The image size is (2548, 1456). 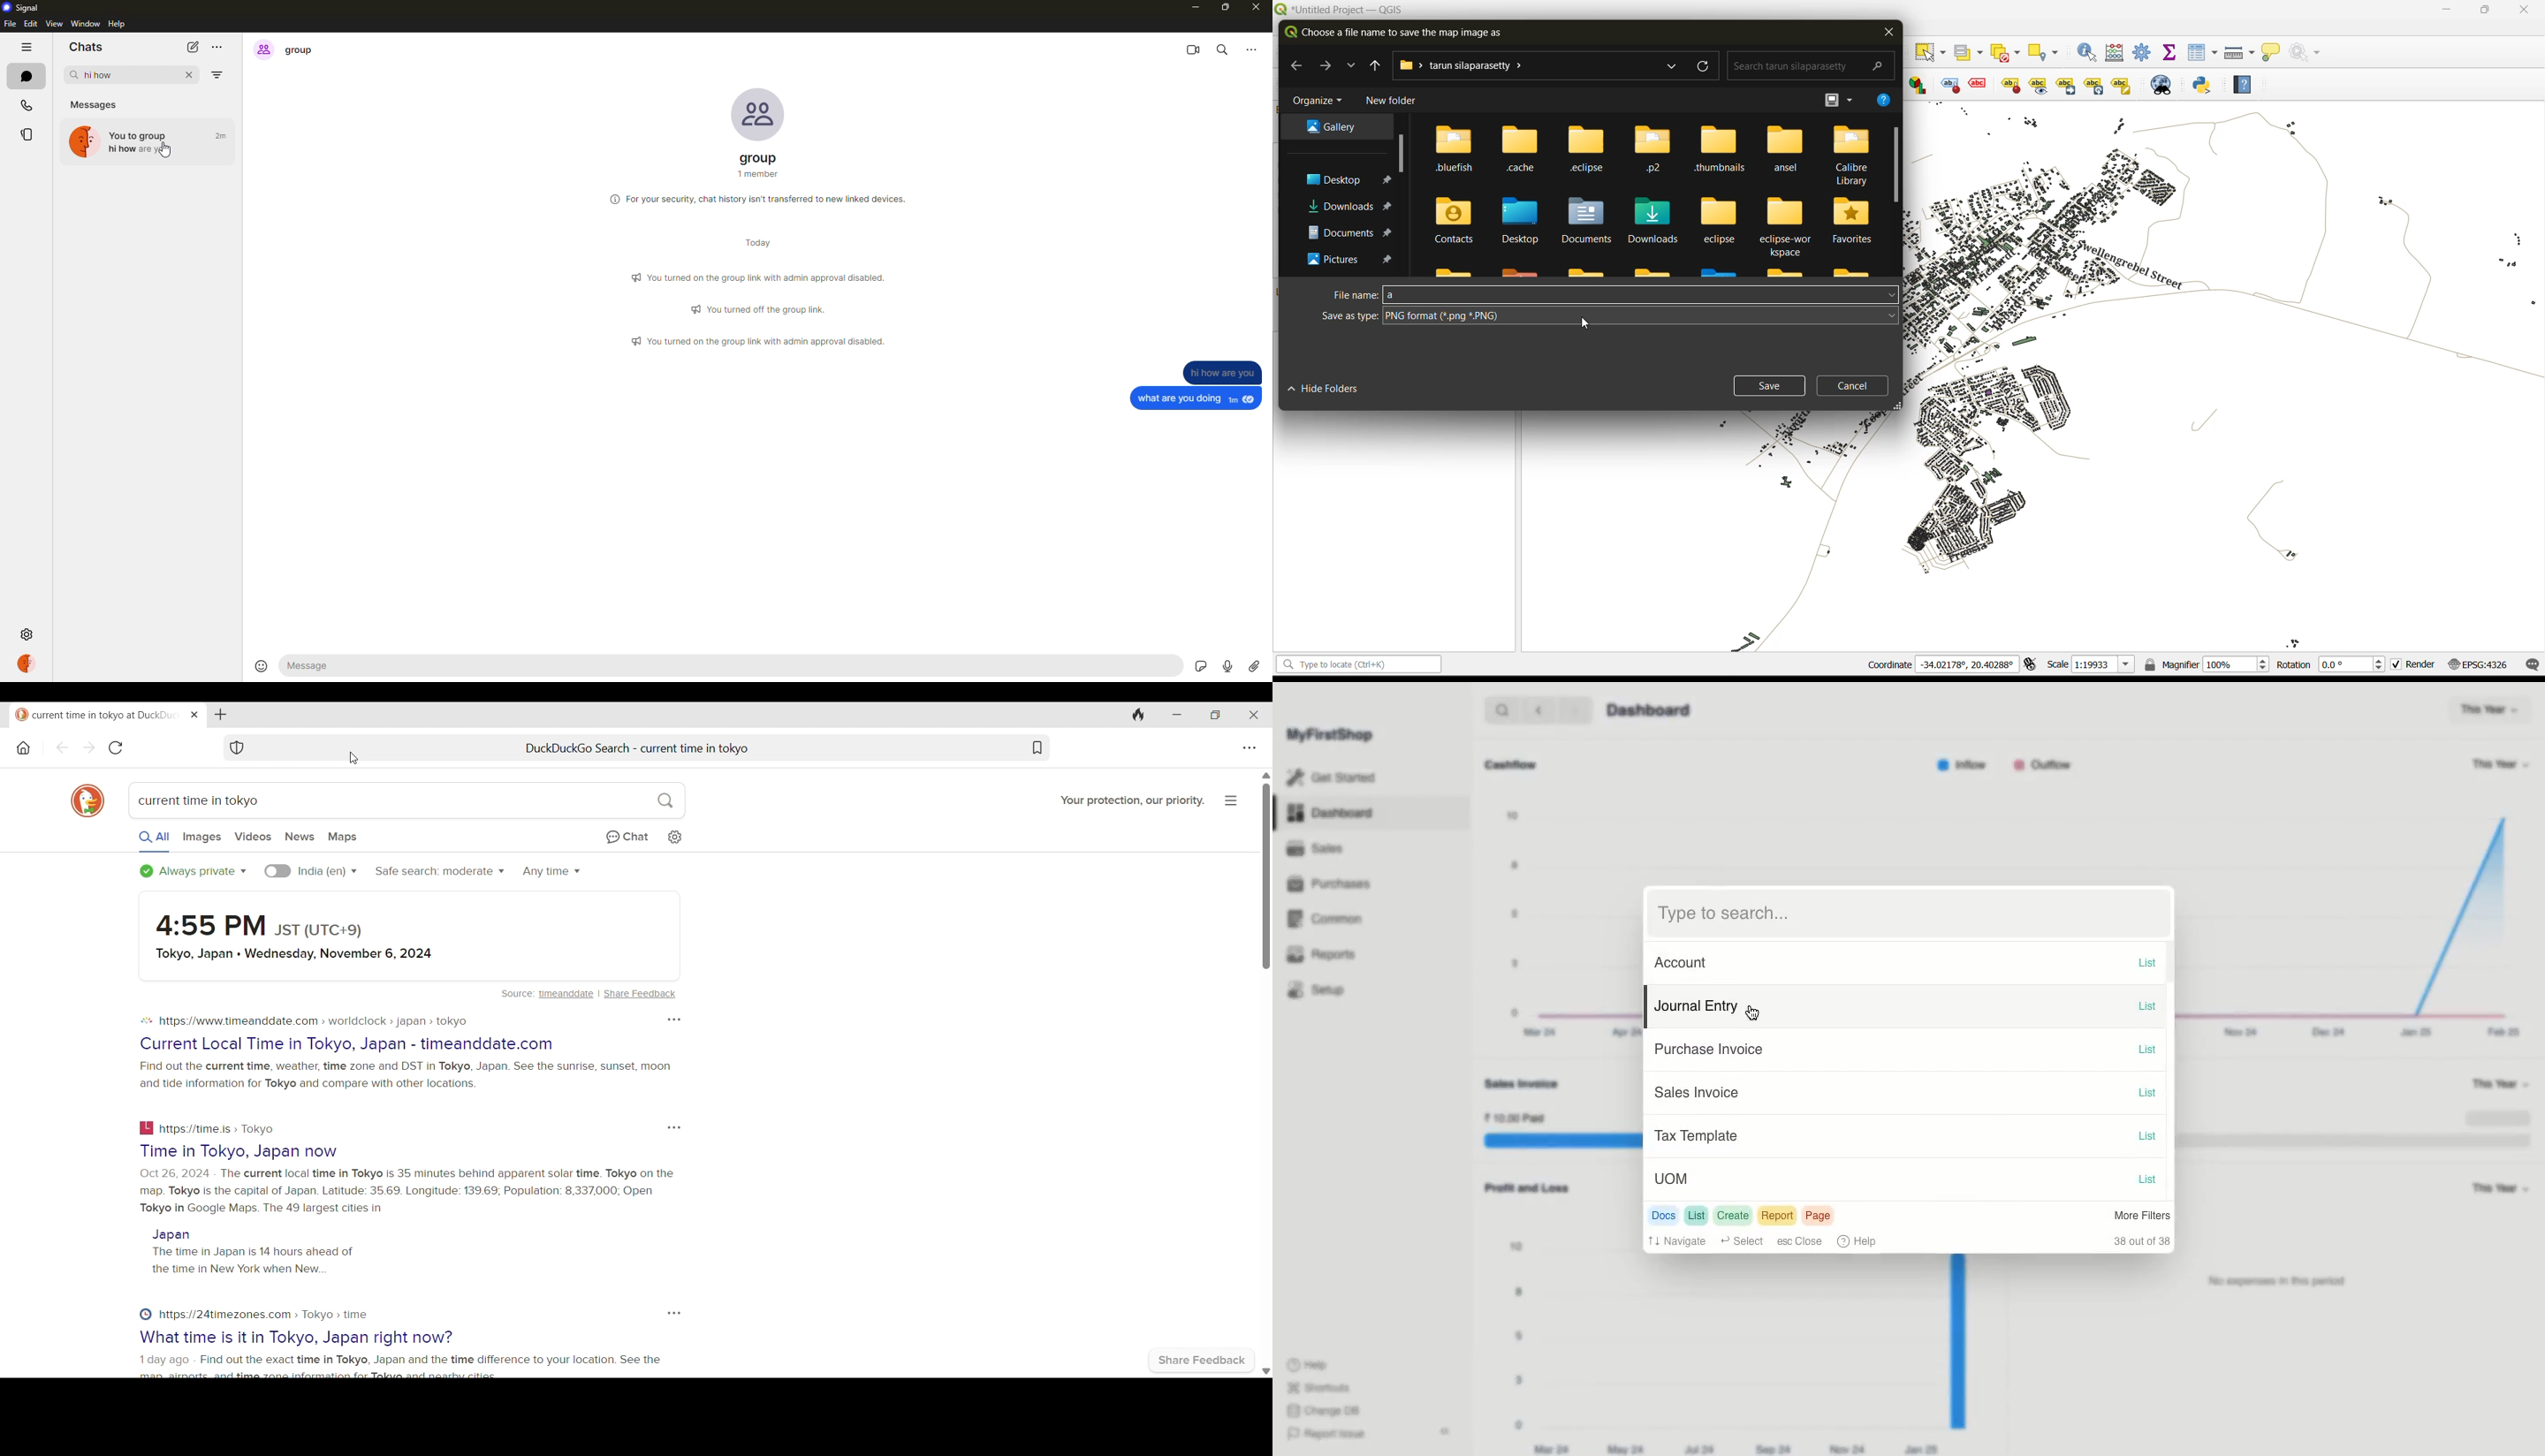 What do you see at coordinates (1522, 1380) in the screenshot?
I see `3` at bounding box center [1522, 1380].